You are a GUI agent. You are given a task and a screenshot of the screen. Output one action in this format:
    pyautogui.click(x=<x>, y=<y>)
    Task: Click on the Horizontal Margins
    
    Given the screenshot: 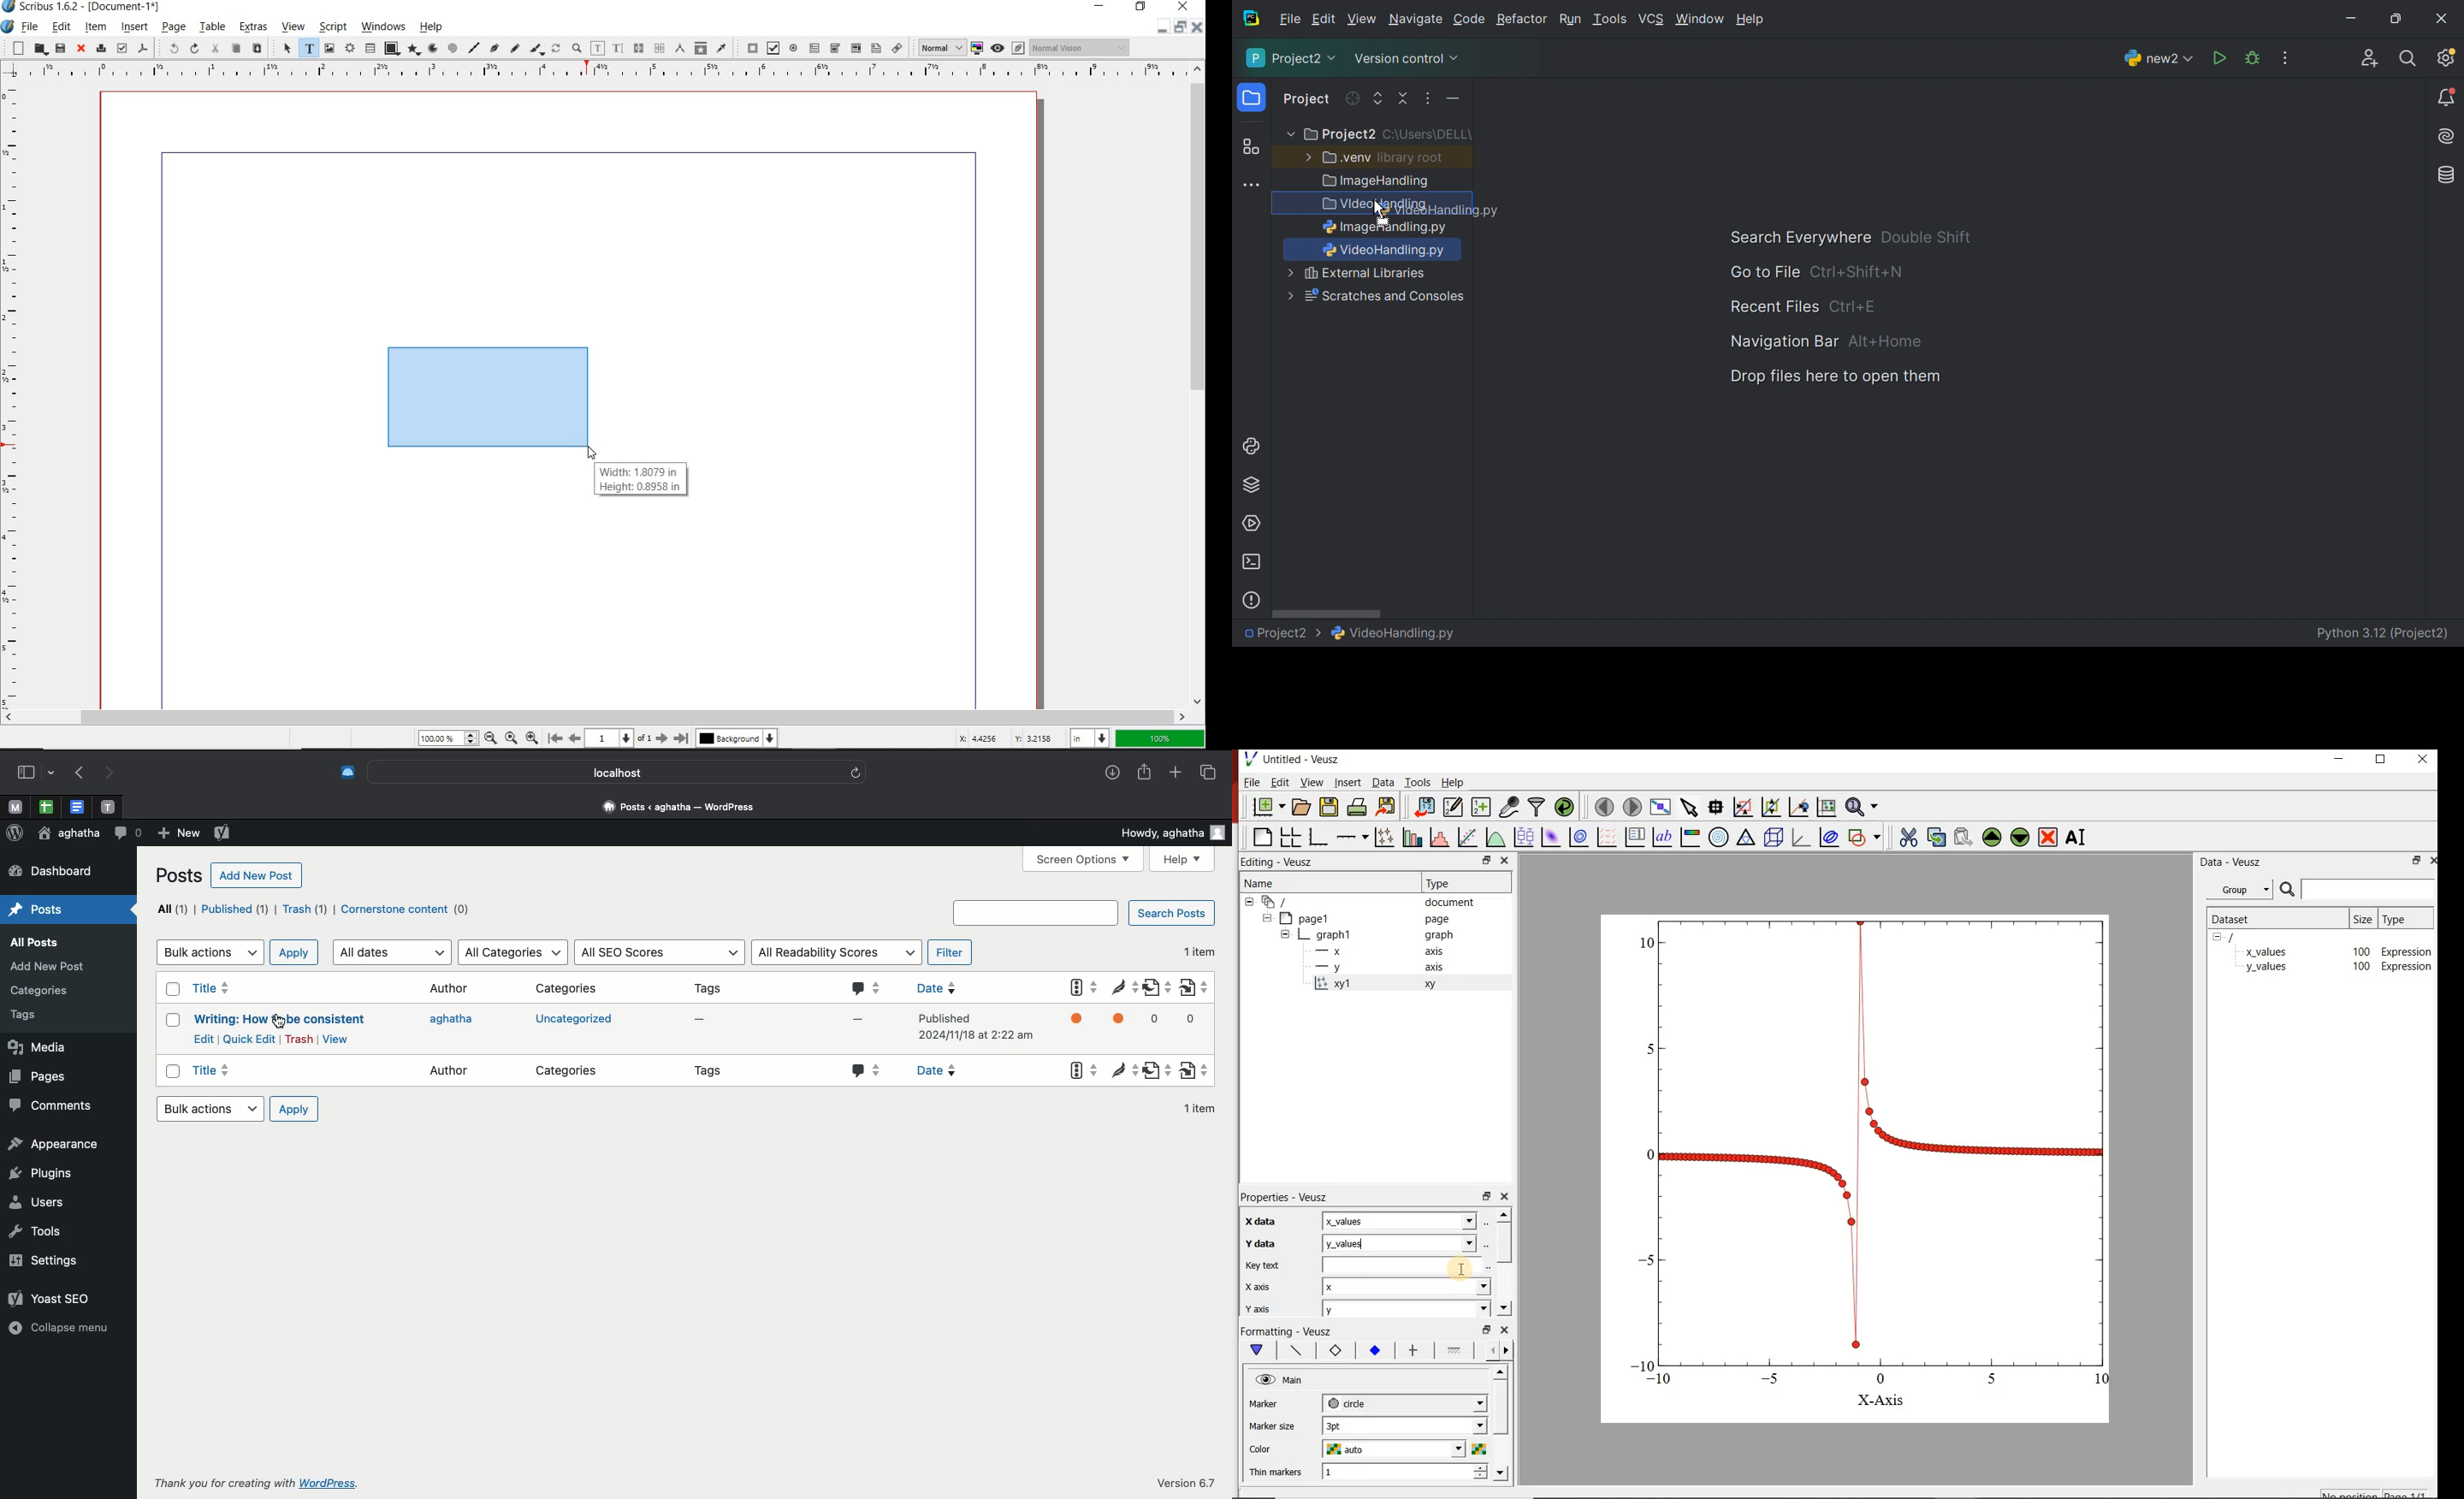 What is the action you would take?
    pyautogui.click(x=603, y=70)
    